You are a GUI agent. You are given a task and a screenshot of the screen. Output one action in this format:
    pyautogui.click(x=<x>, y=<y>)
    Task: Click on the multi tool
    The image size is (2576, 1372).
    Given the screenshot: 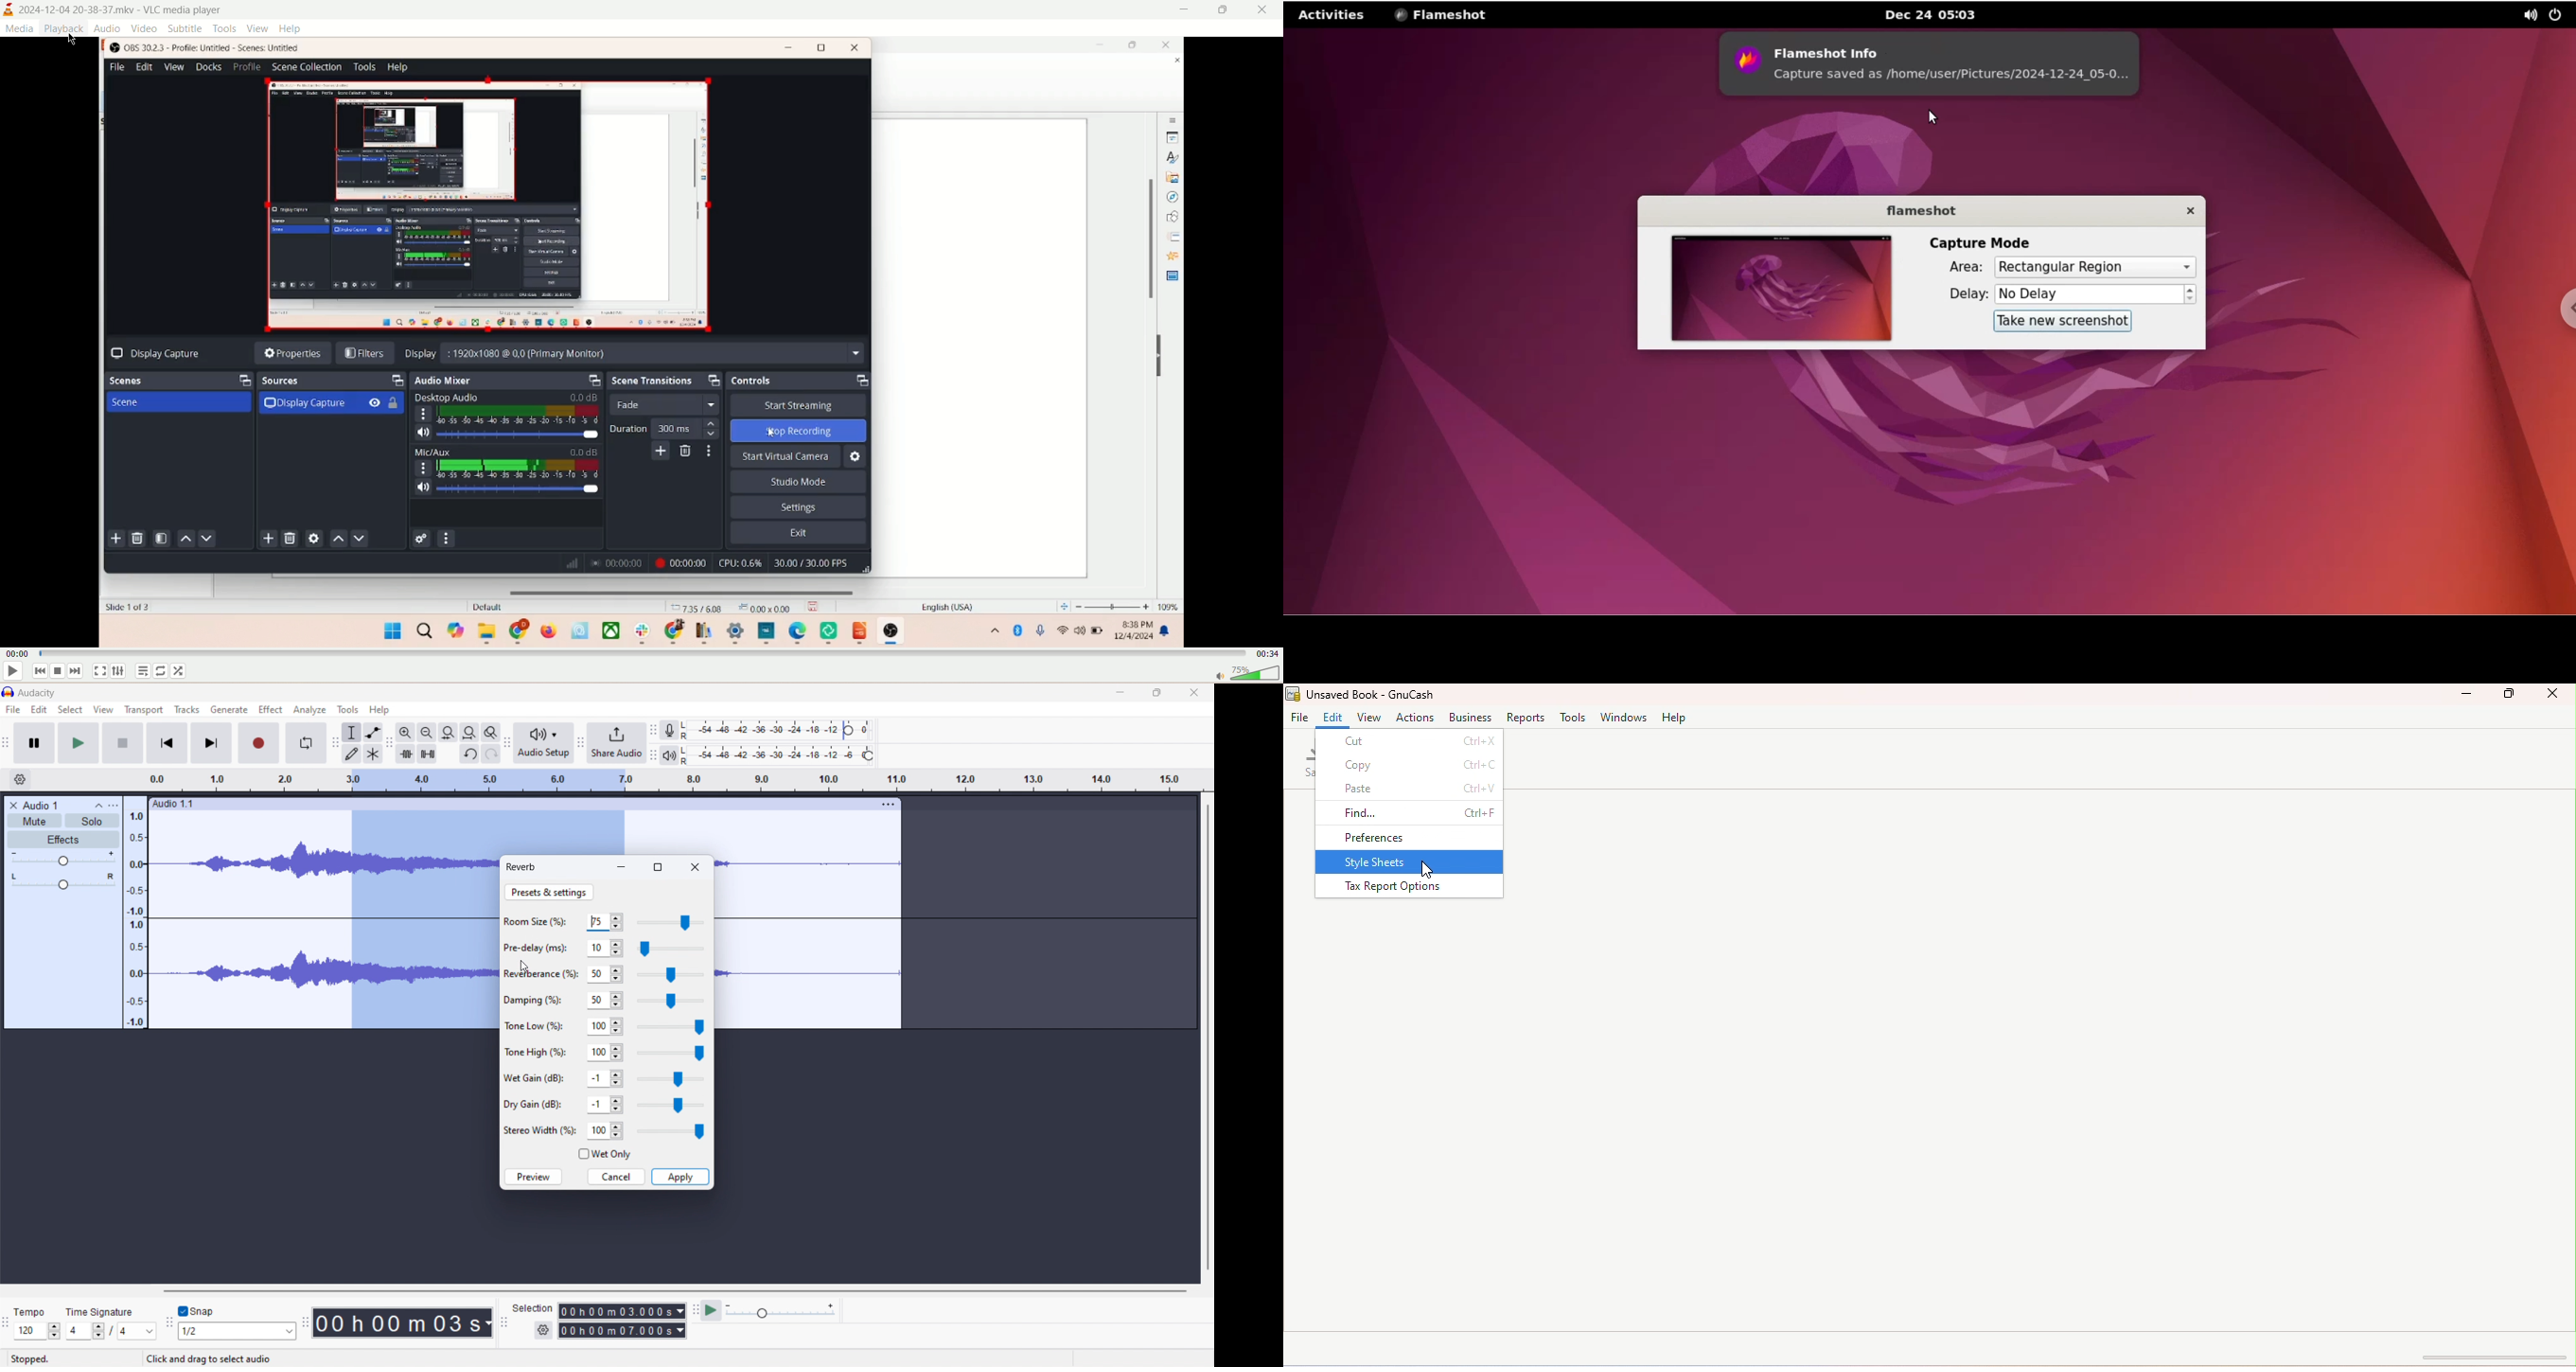 What is the action you would take?
    pyautogui.click(x=373, y=753)
    